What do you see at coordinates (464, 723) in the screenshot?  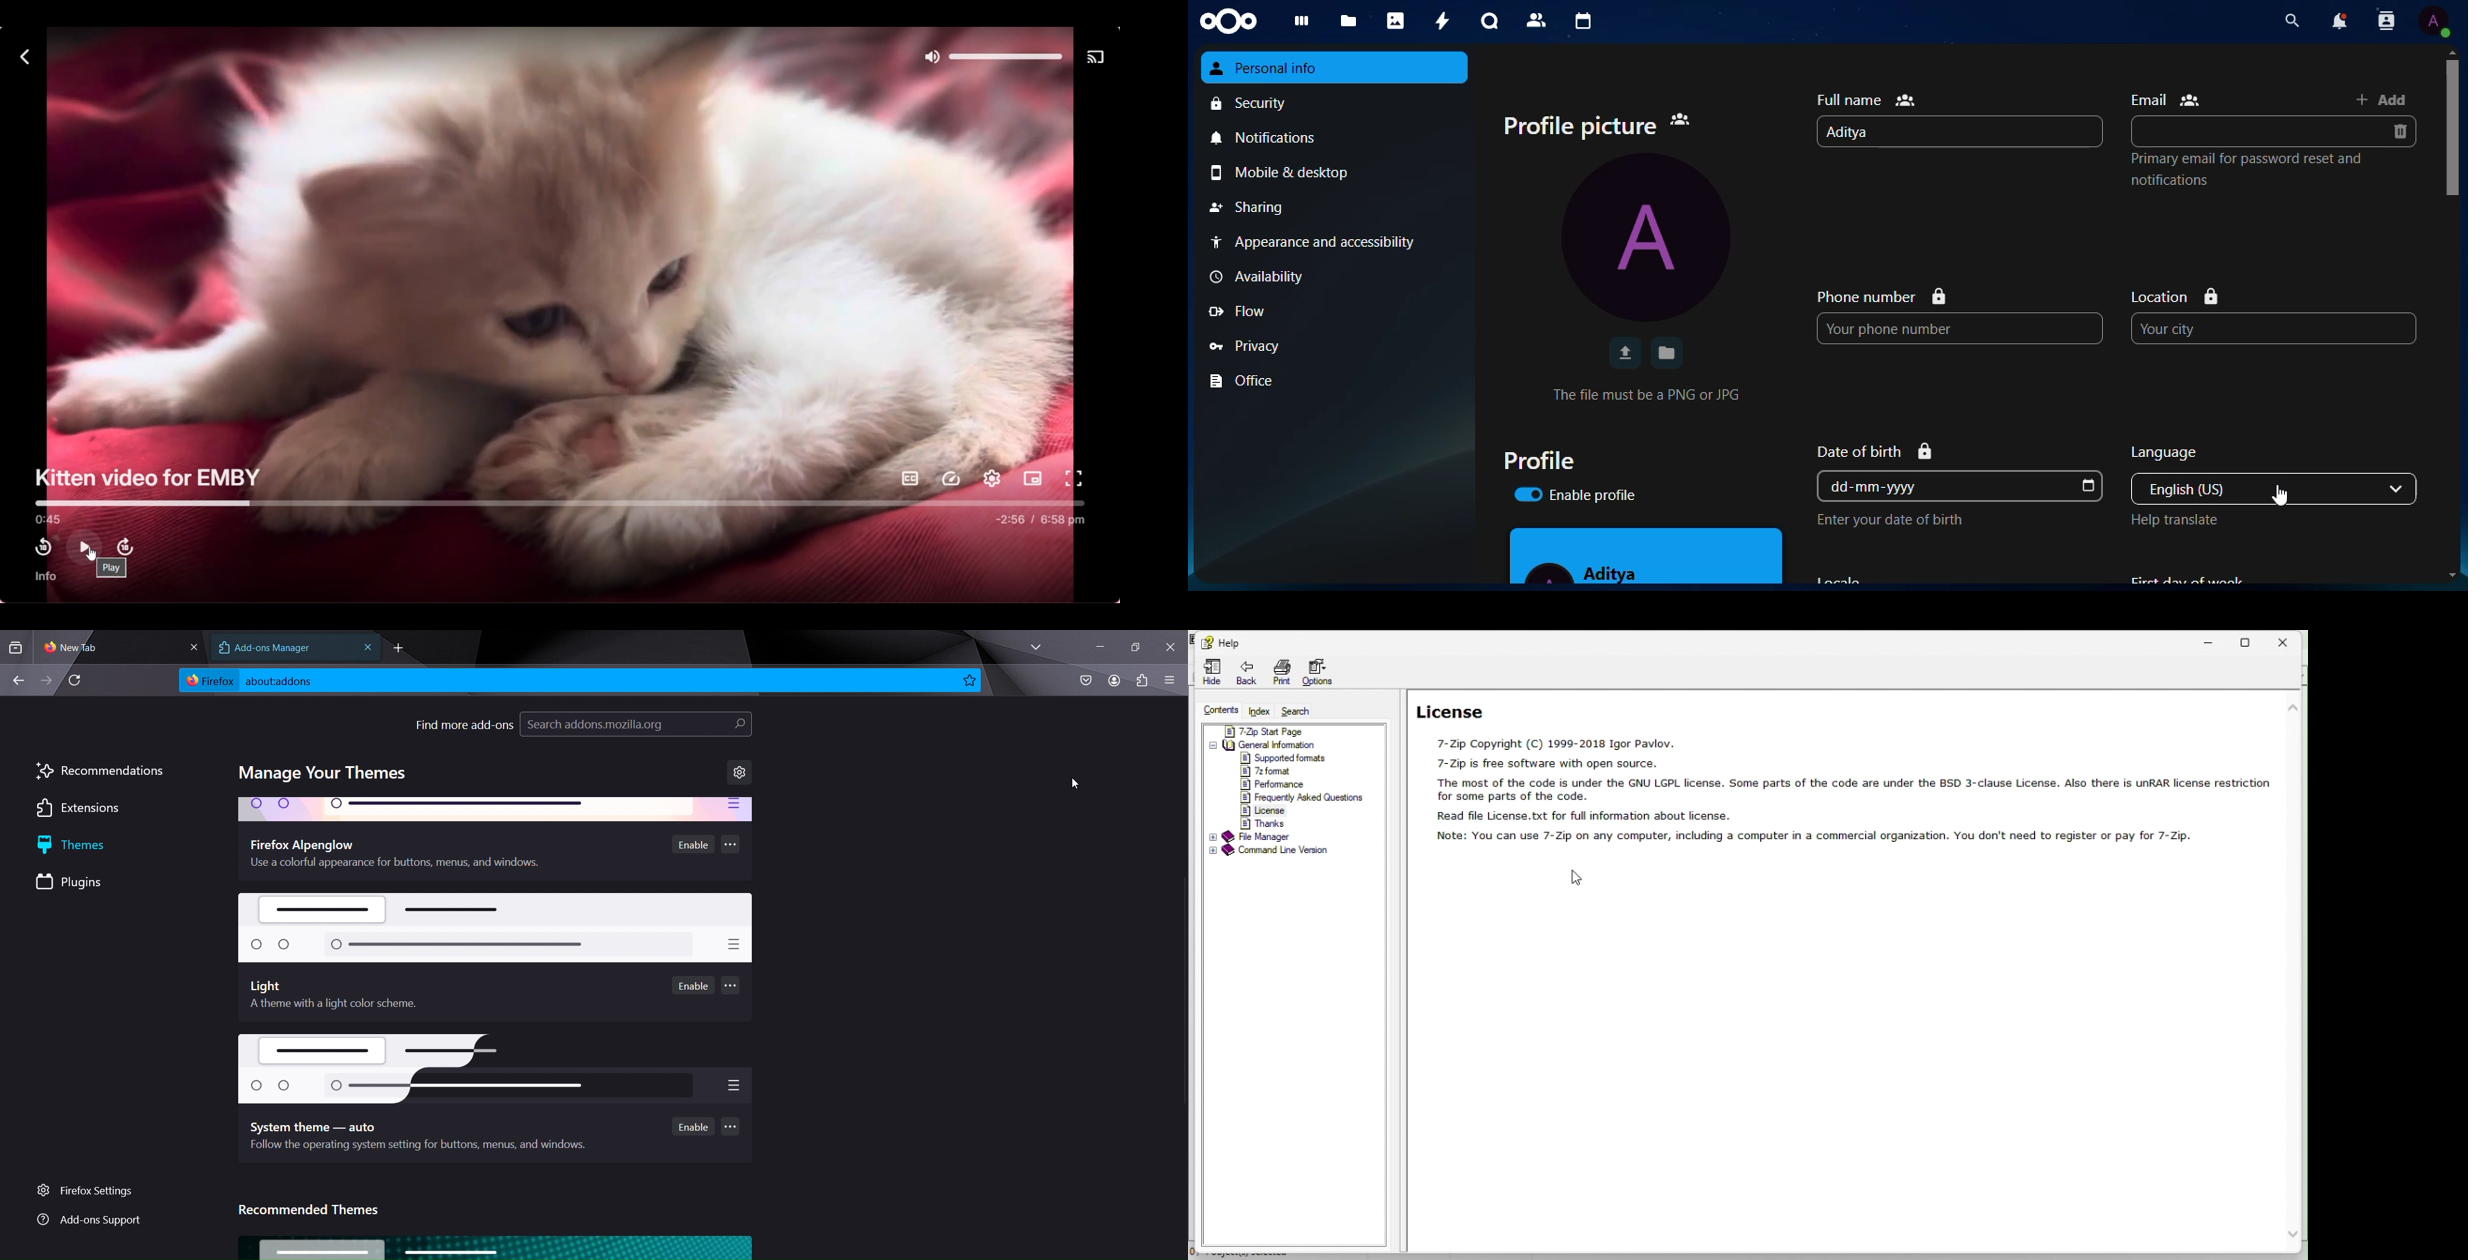 I see `find more add-ons` at bounding box center [464, 723].